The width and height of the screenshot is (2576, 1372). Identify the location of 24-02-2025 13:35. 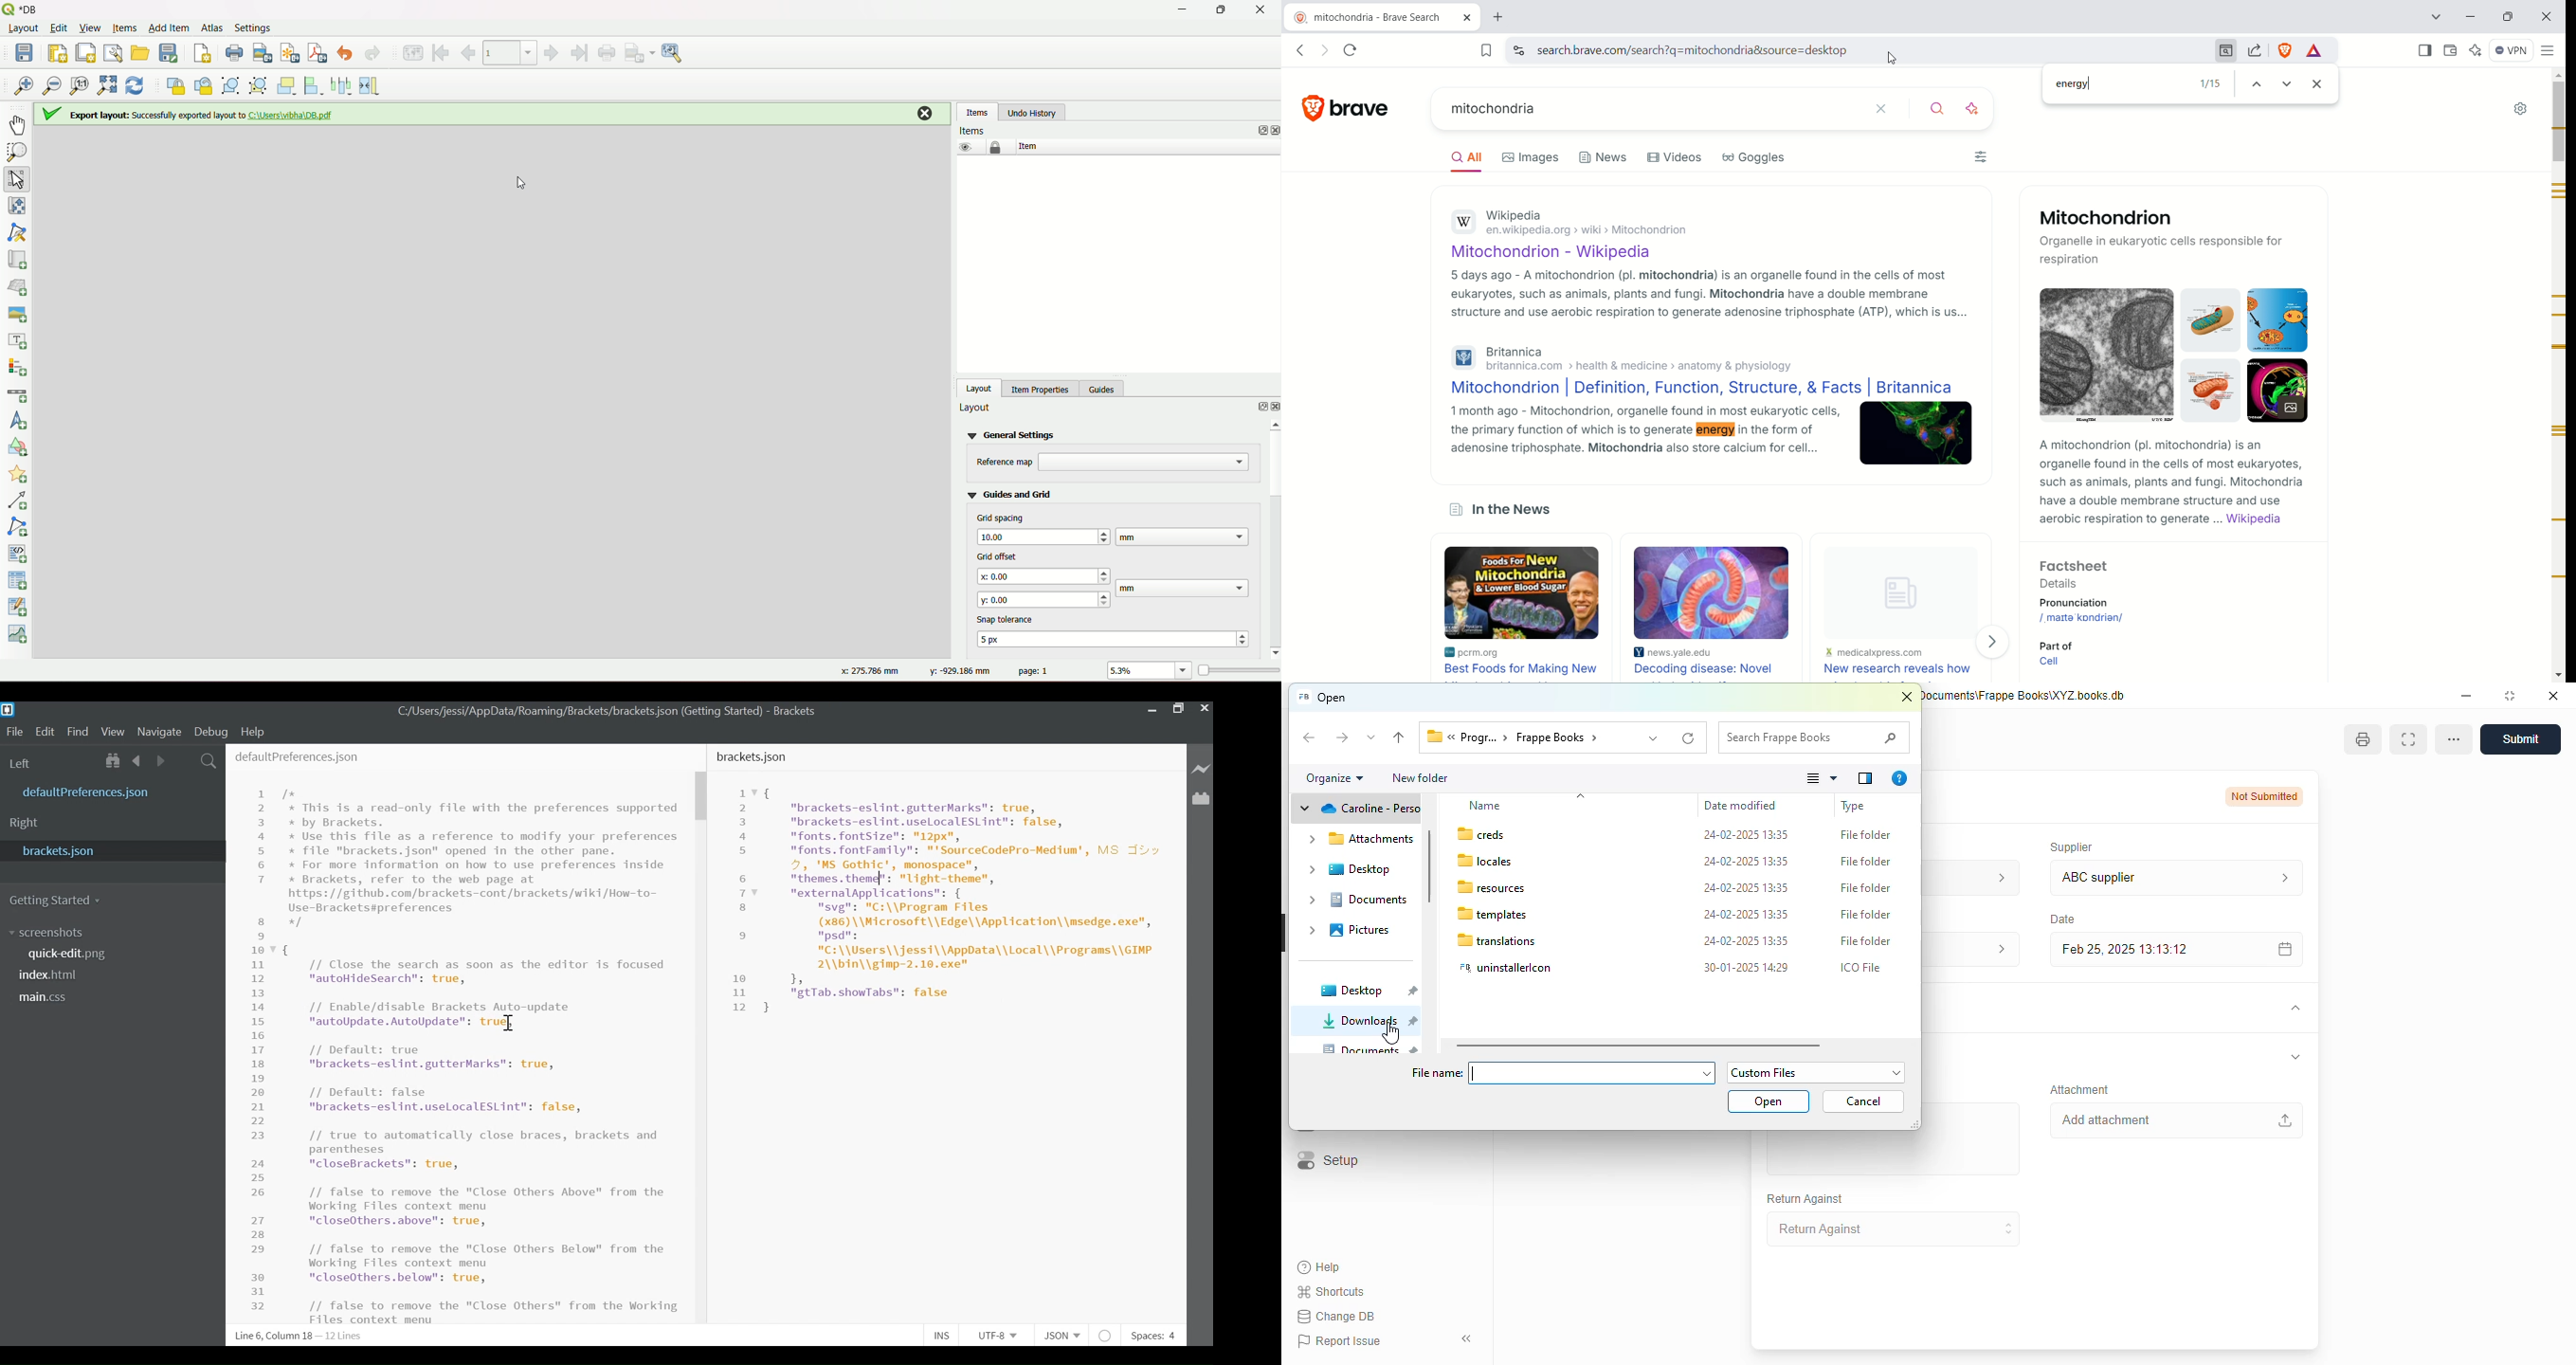
(1747, 914).